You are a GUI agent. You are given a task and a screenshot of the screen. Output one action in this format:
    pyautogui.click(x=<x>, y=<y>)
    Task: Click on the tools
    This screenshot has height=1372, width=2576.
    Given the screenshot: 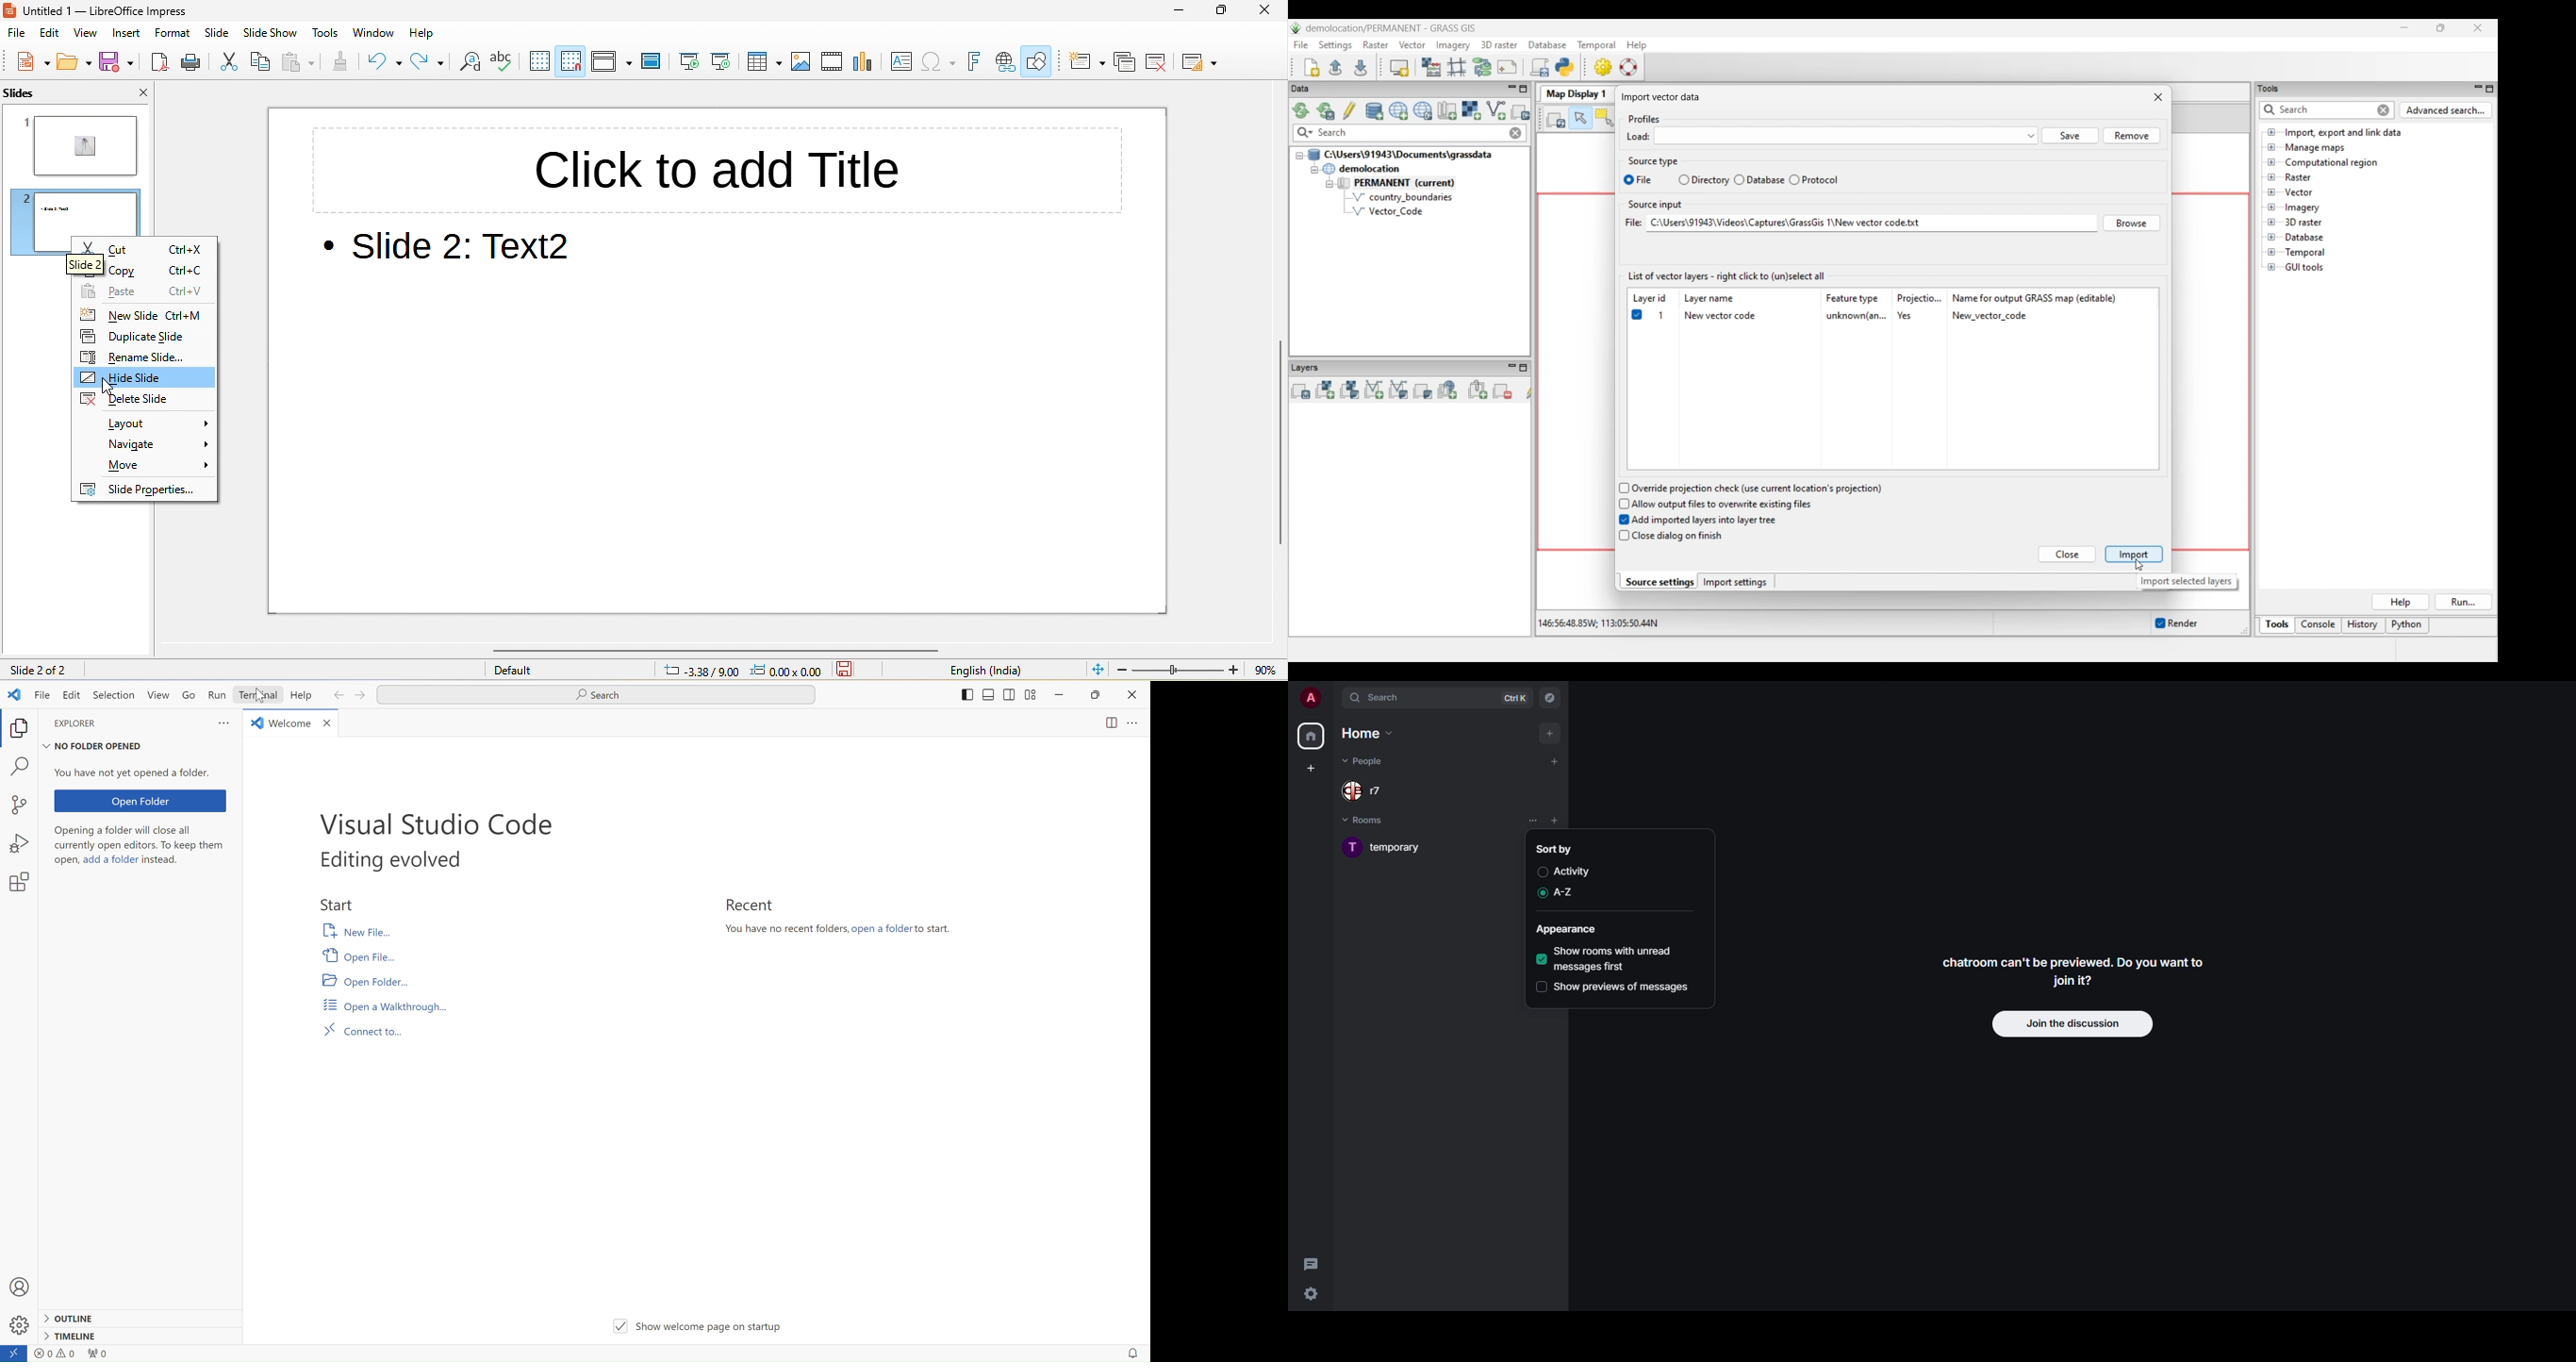 What is the action you would take?
    pyautogui.click(x=326, y=35)
    